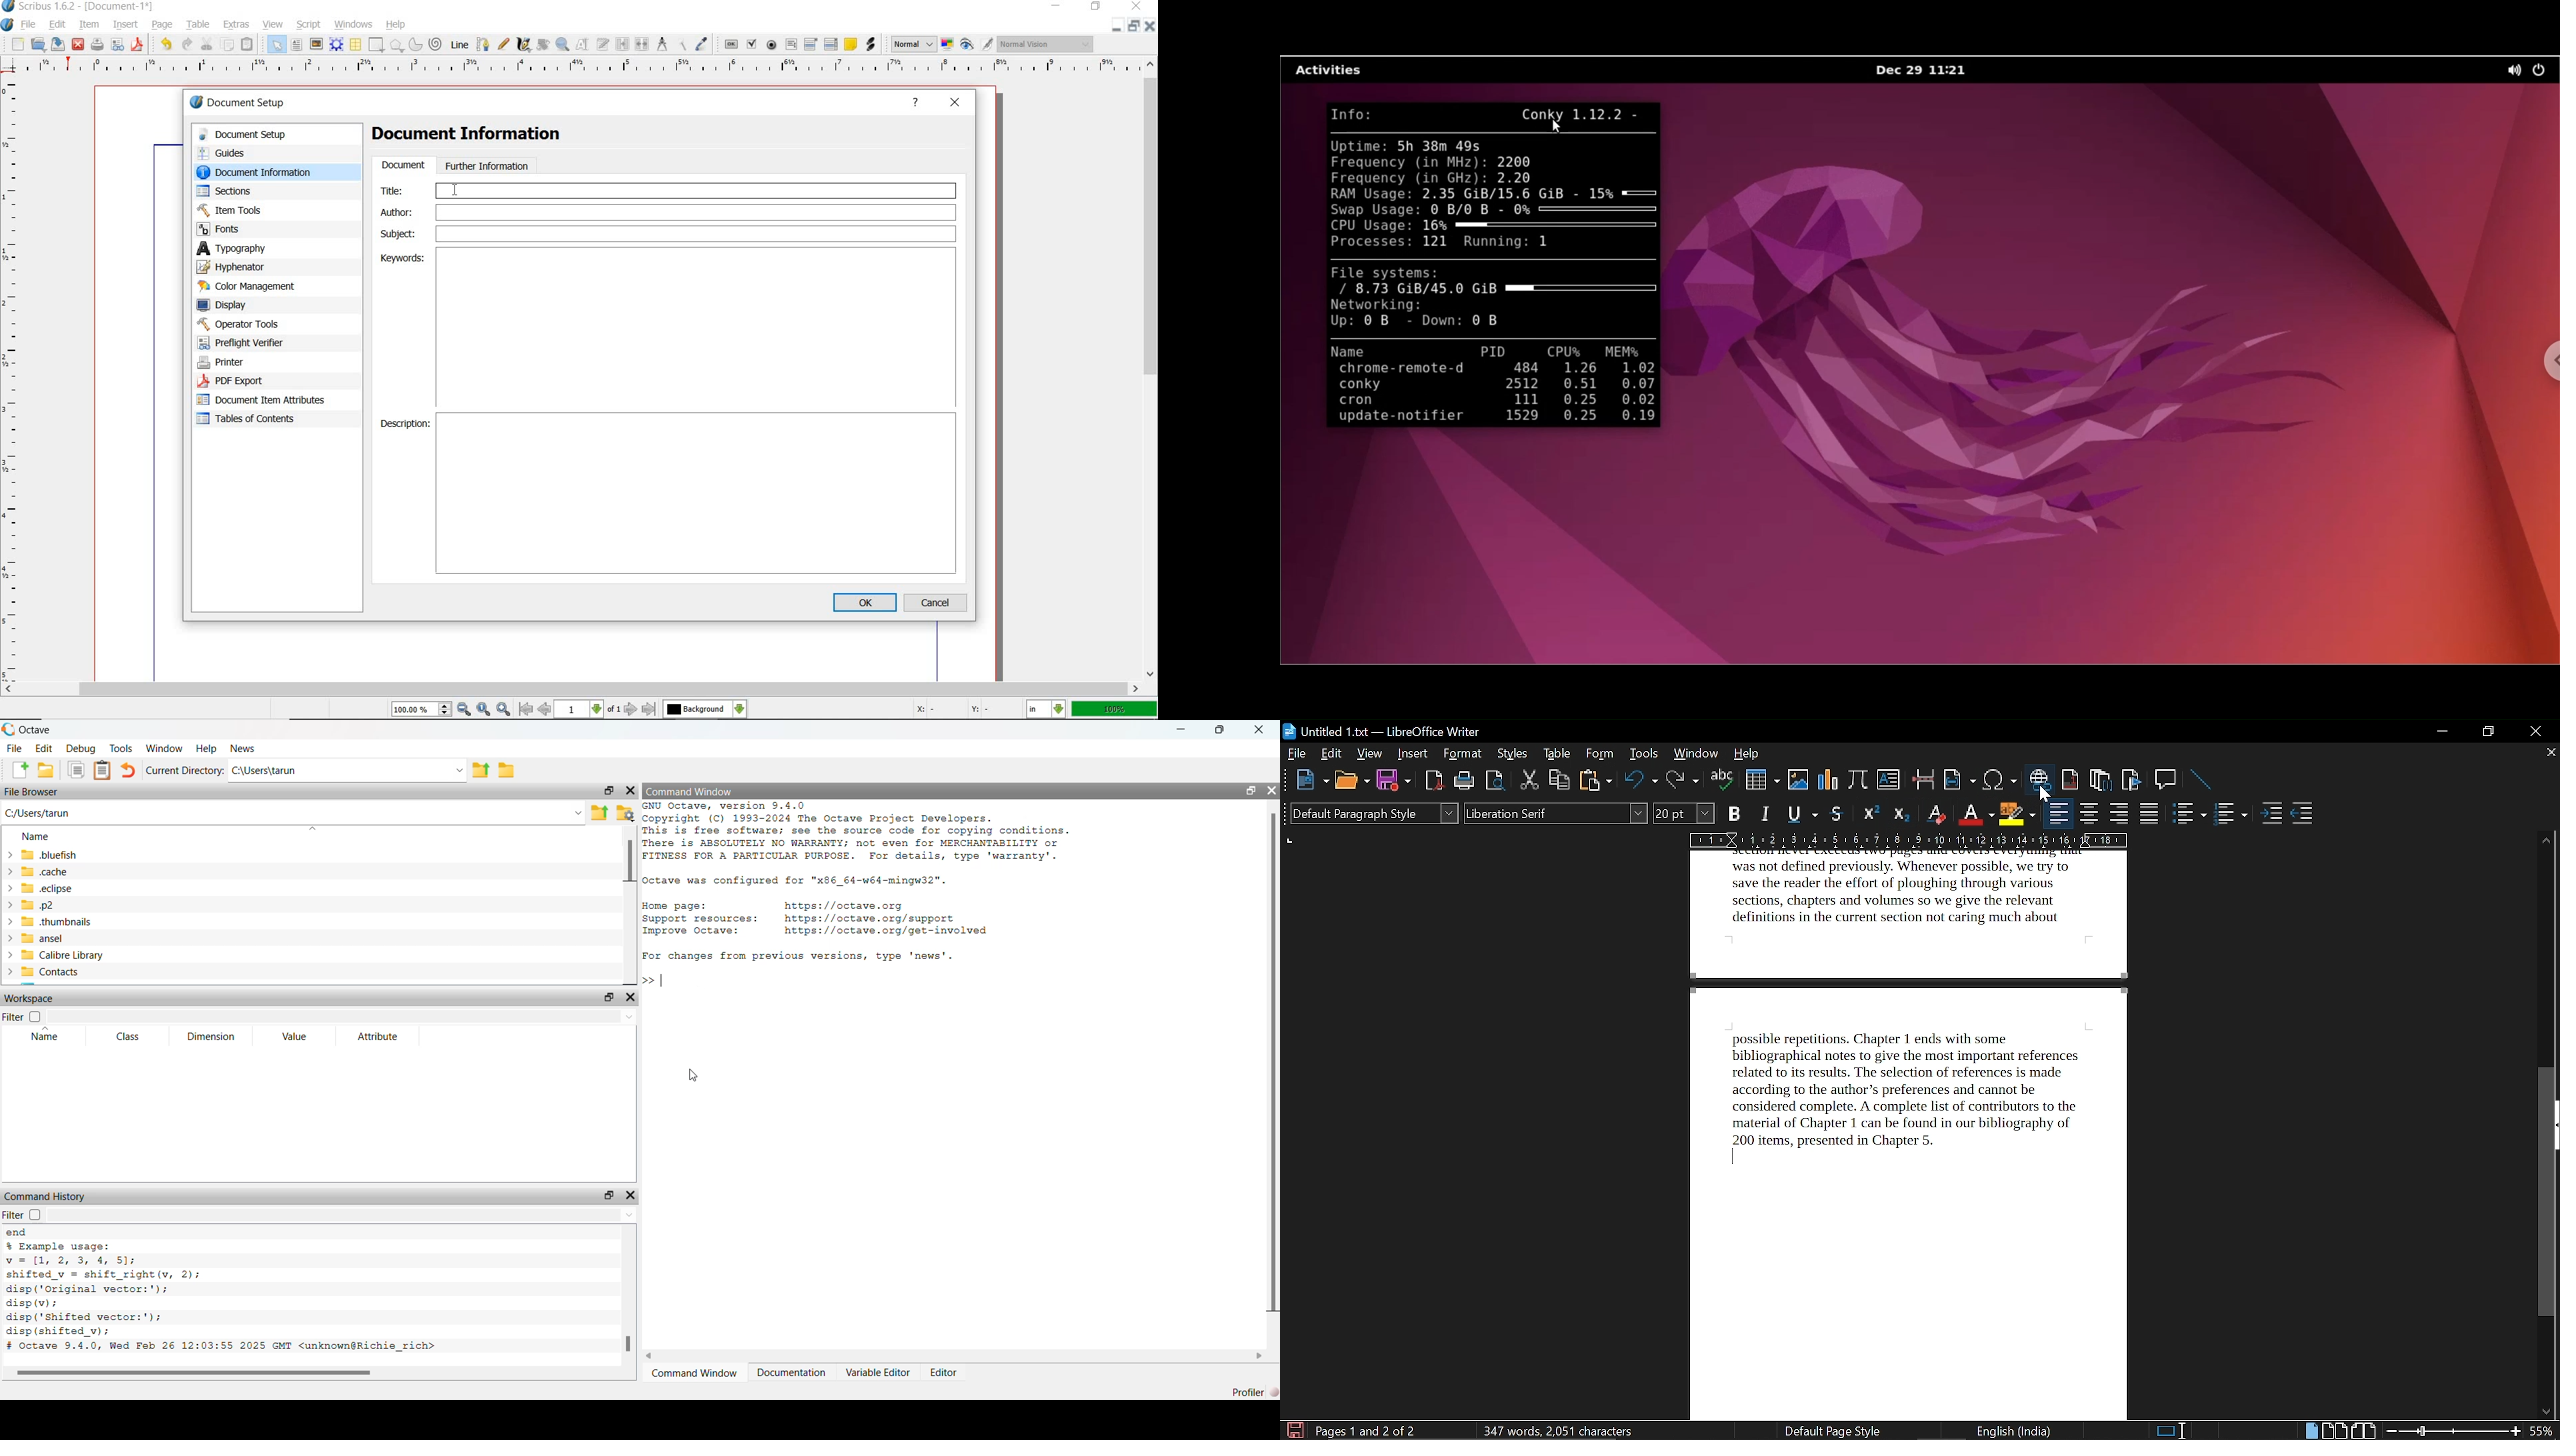 This screenshot has height=1456, width=2576. Describe the element at coordinates (665, 212) in the screenshot. I see `Author` at that location.